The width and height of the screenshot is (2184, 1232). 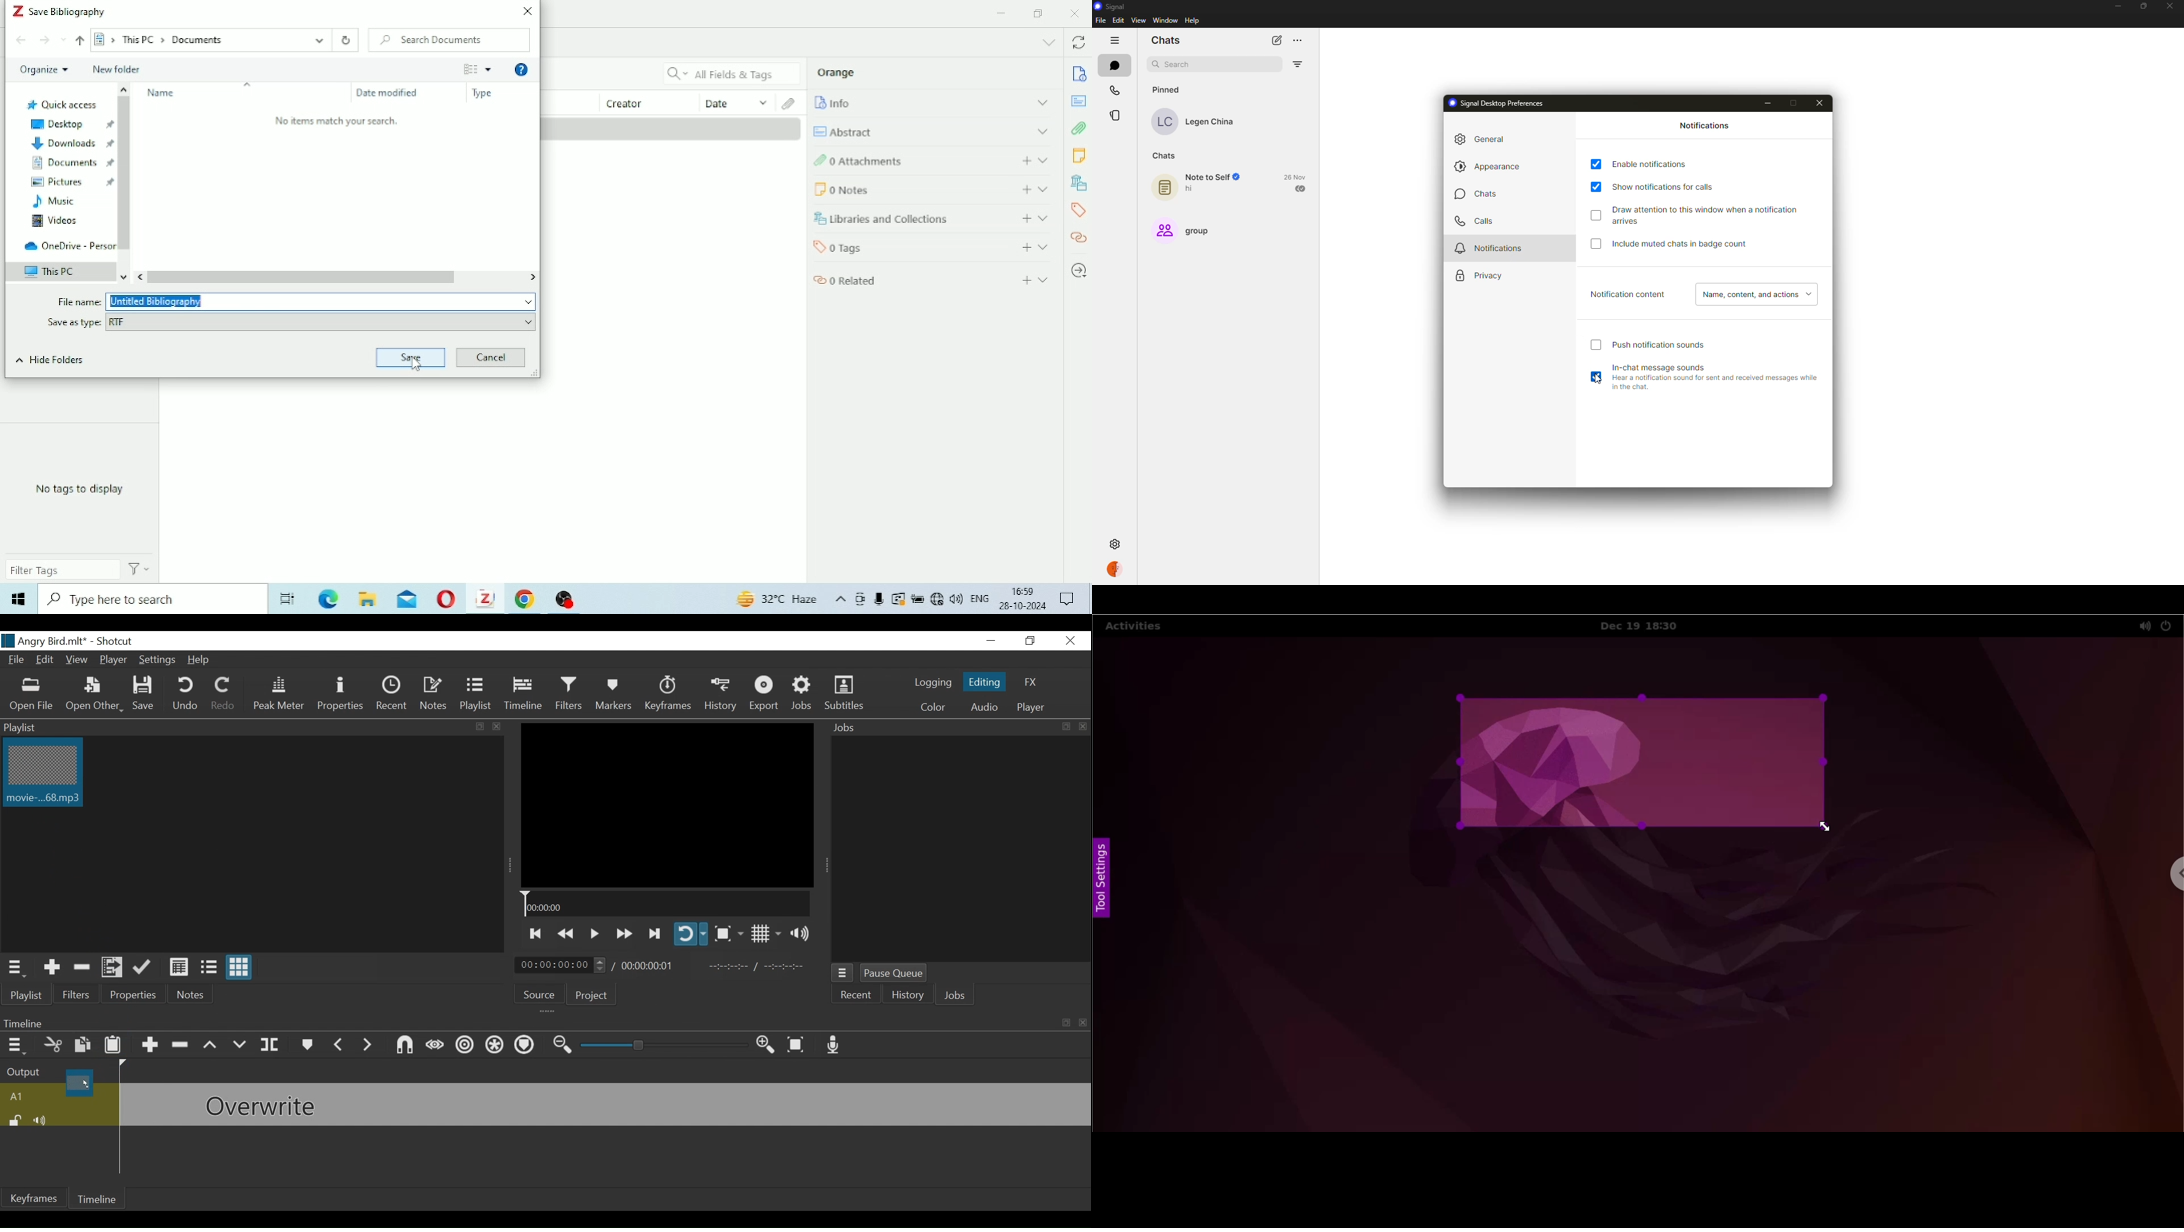 What do you see at coordinates (1703, 215) in the screenshot?
I see `draw attention to this window when notification arrives` at bounding box center [1703, 215].